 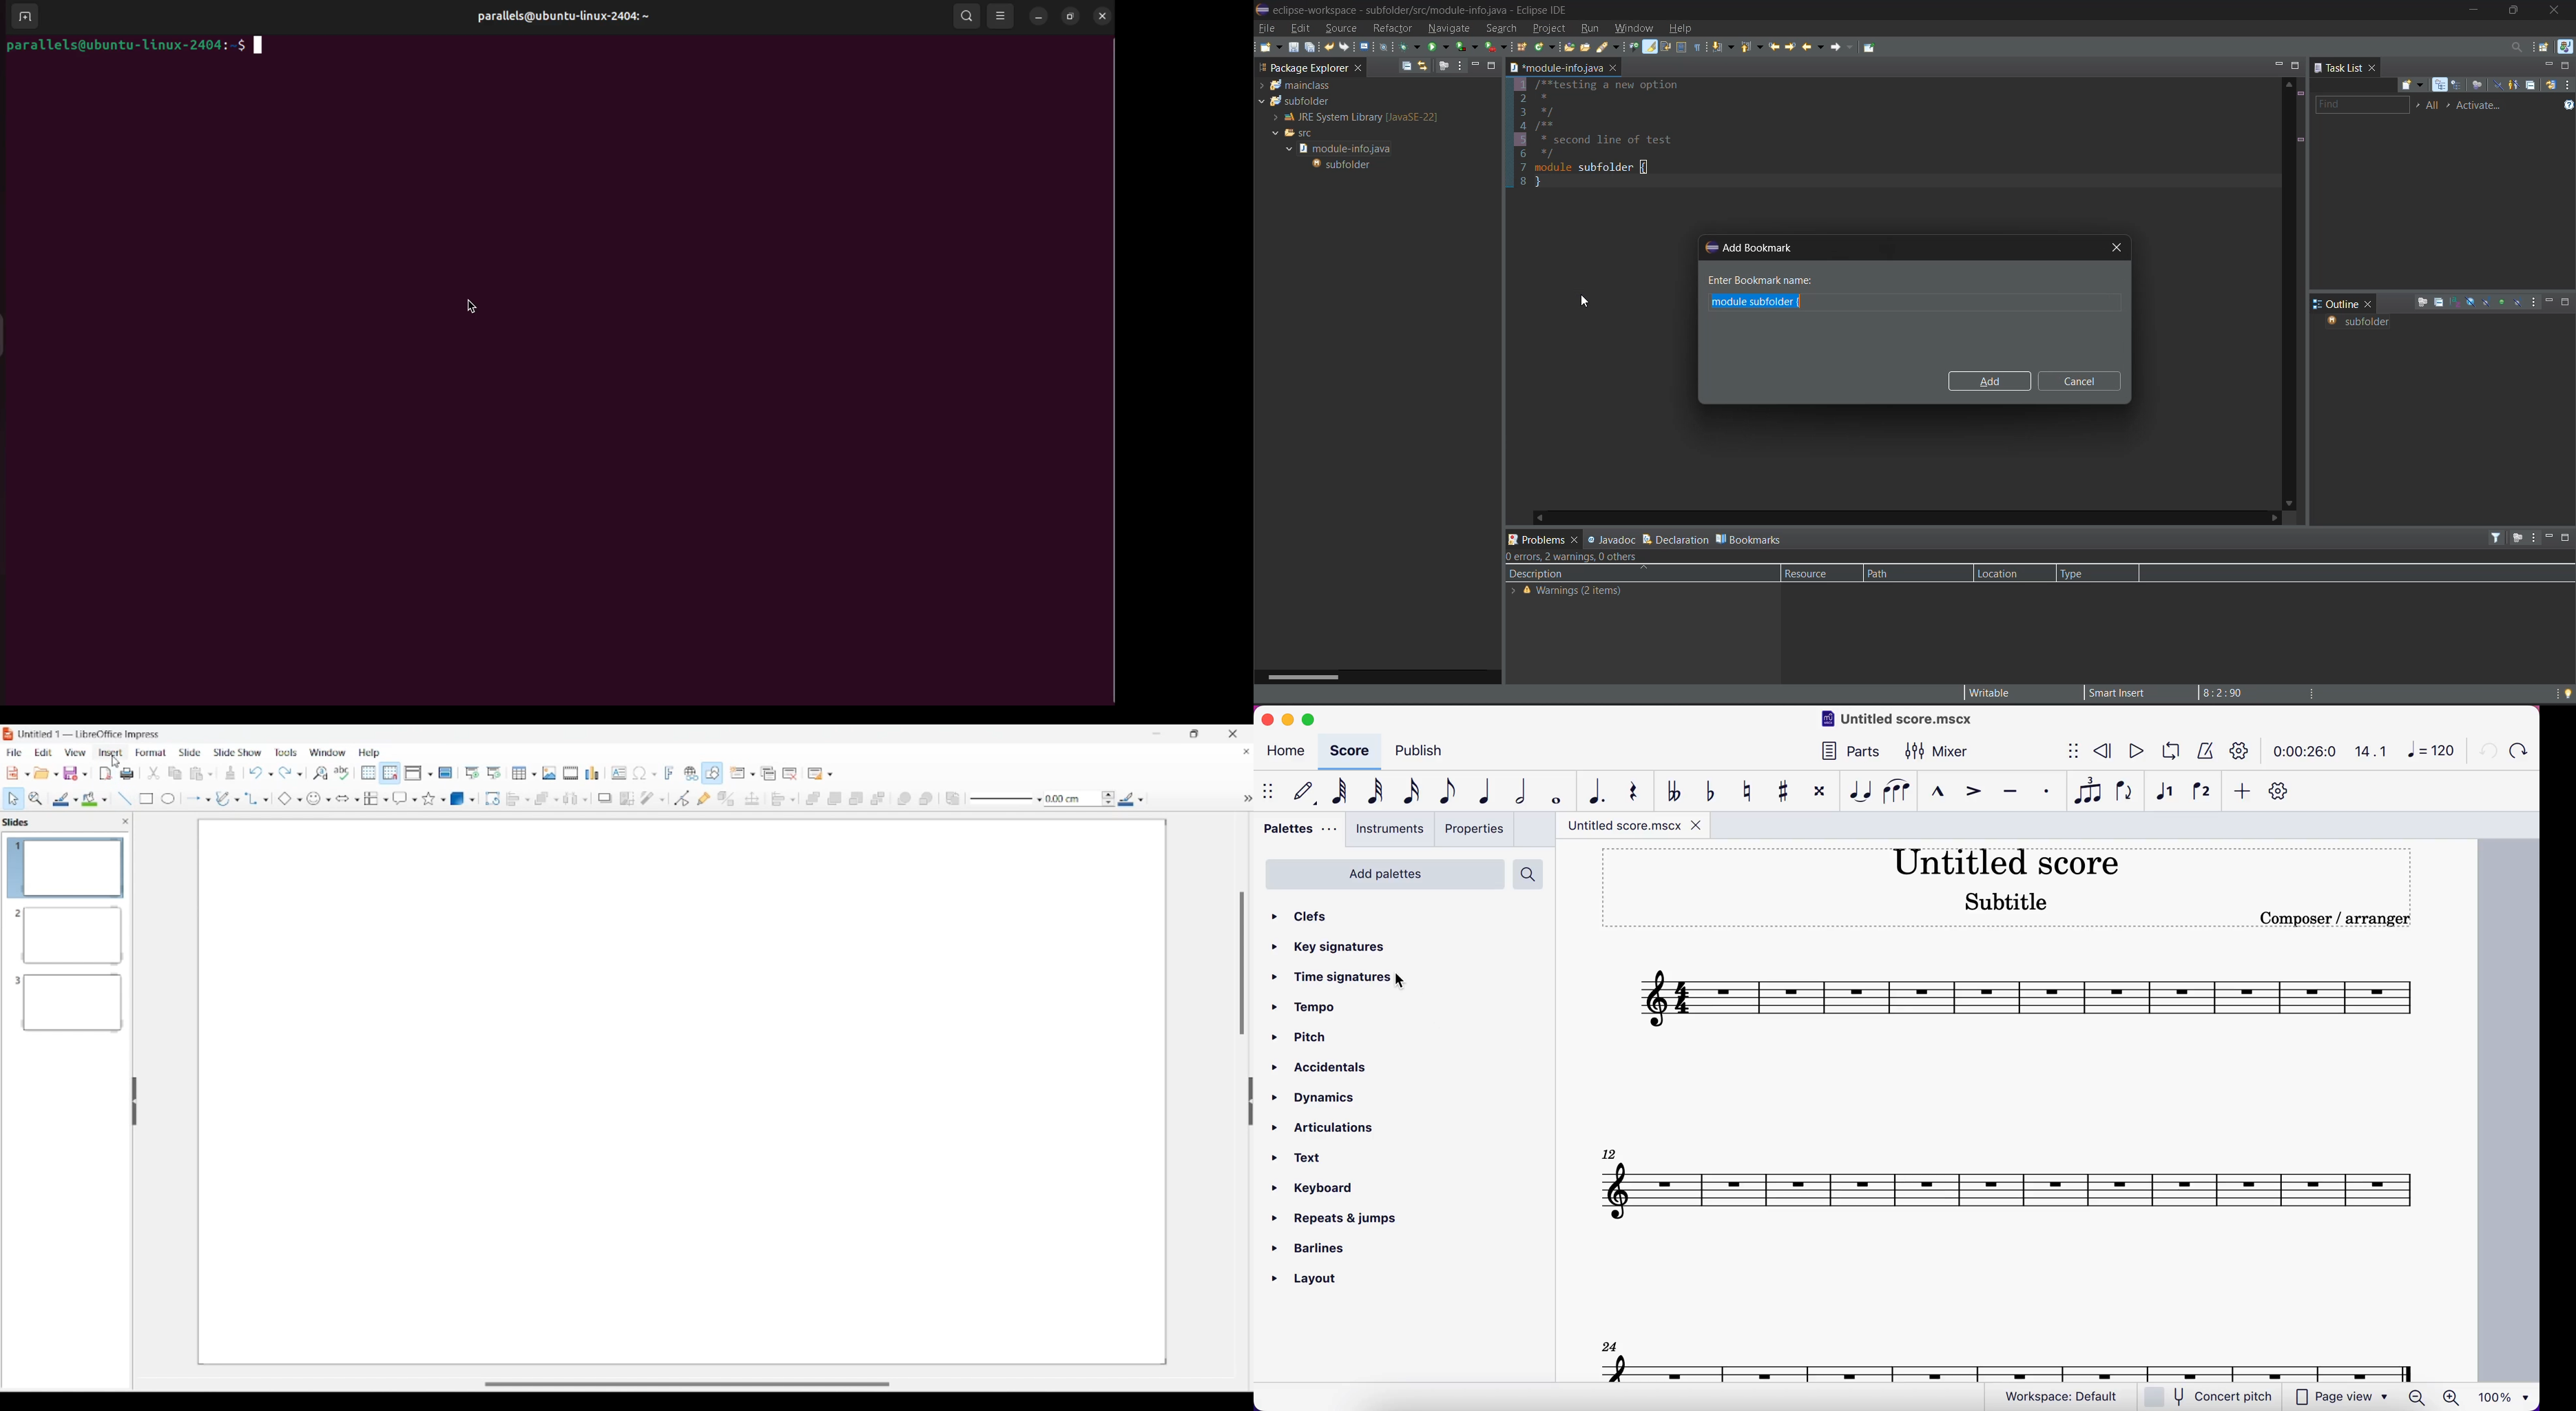 I want to click on redo, so click(x=2520, y=750).